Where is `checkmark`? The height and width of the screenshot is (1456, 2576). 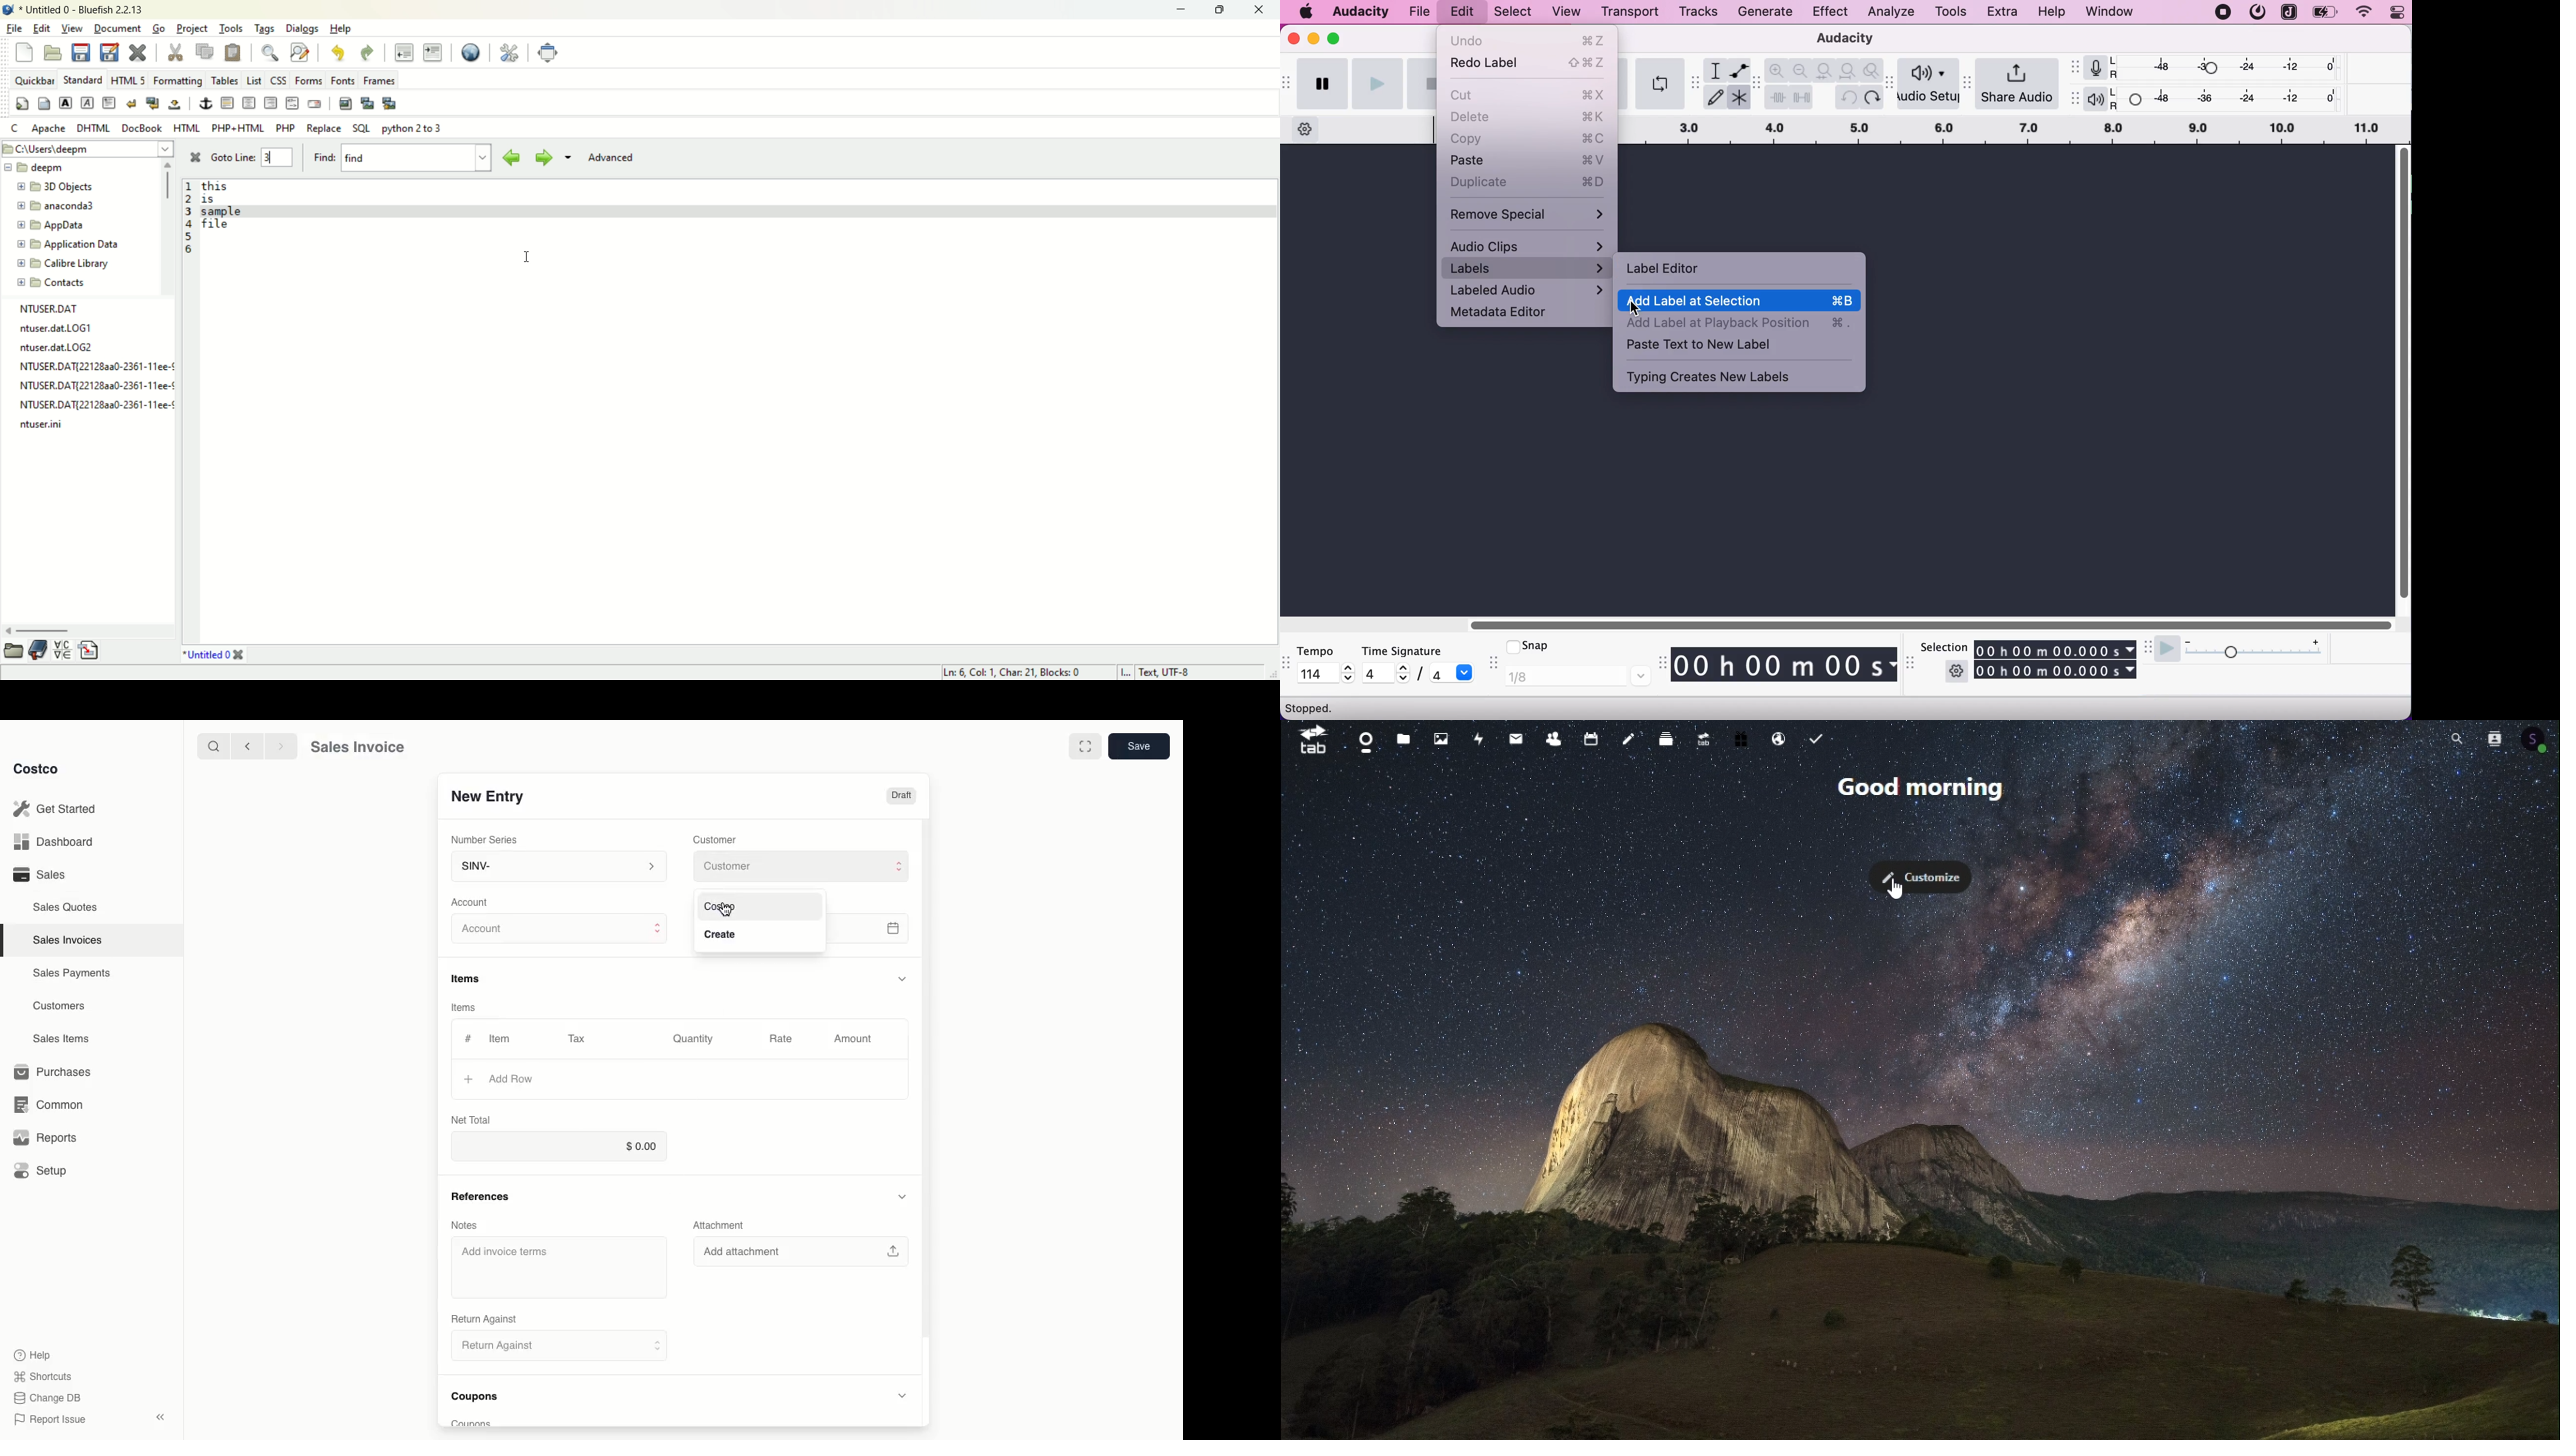 checkmark is located at coordinates (1511, 646).